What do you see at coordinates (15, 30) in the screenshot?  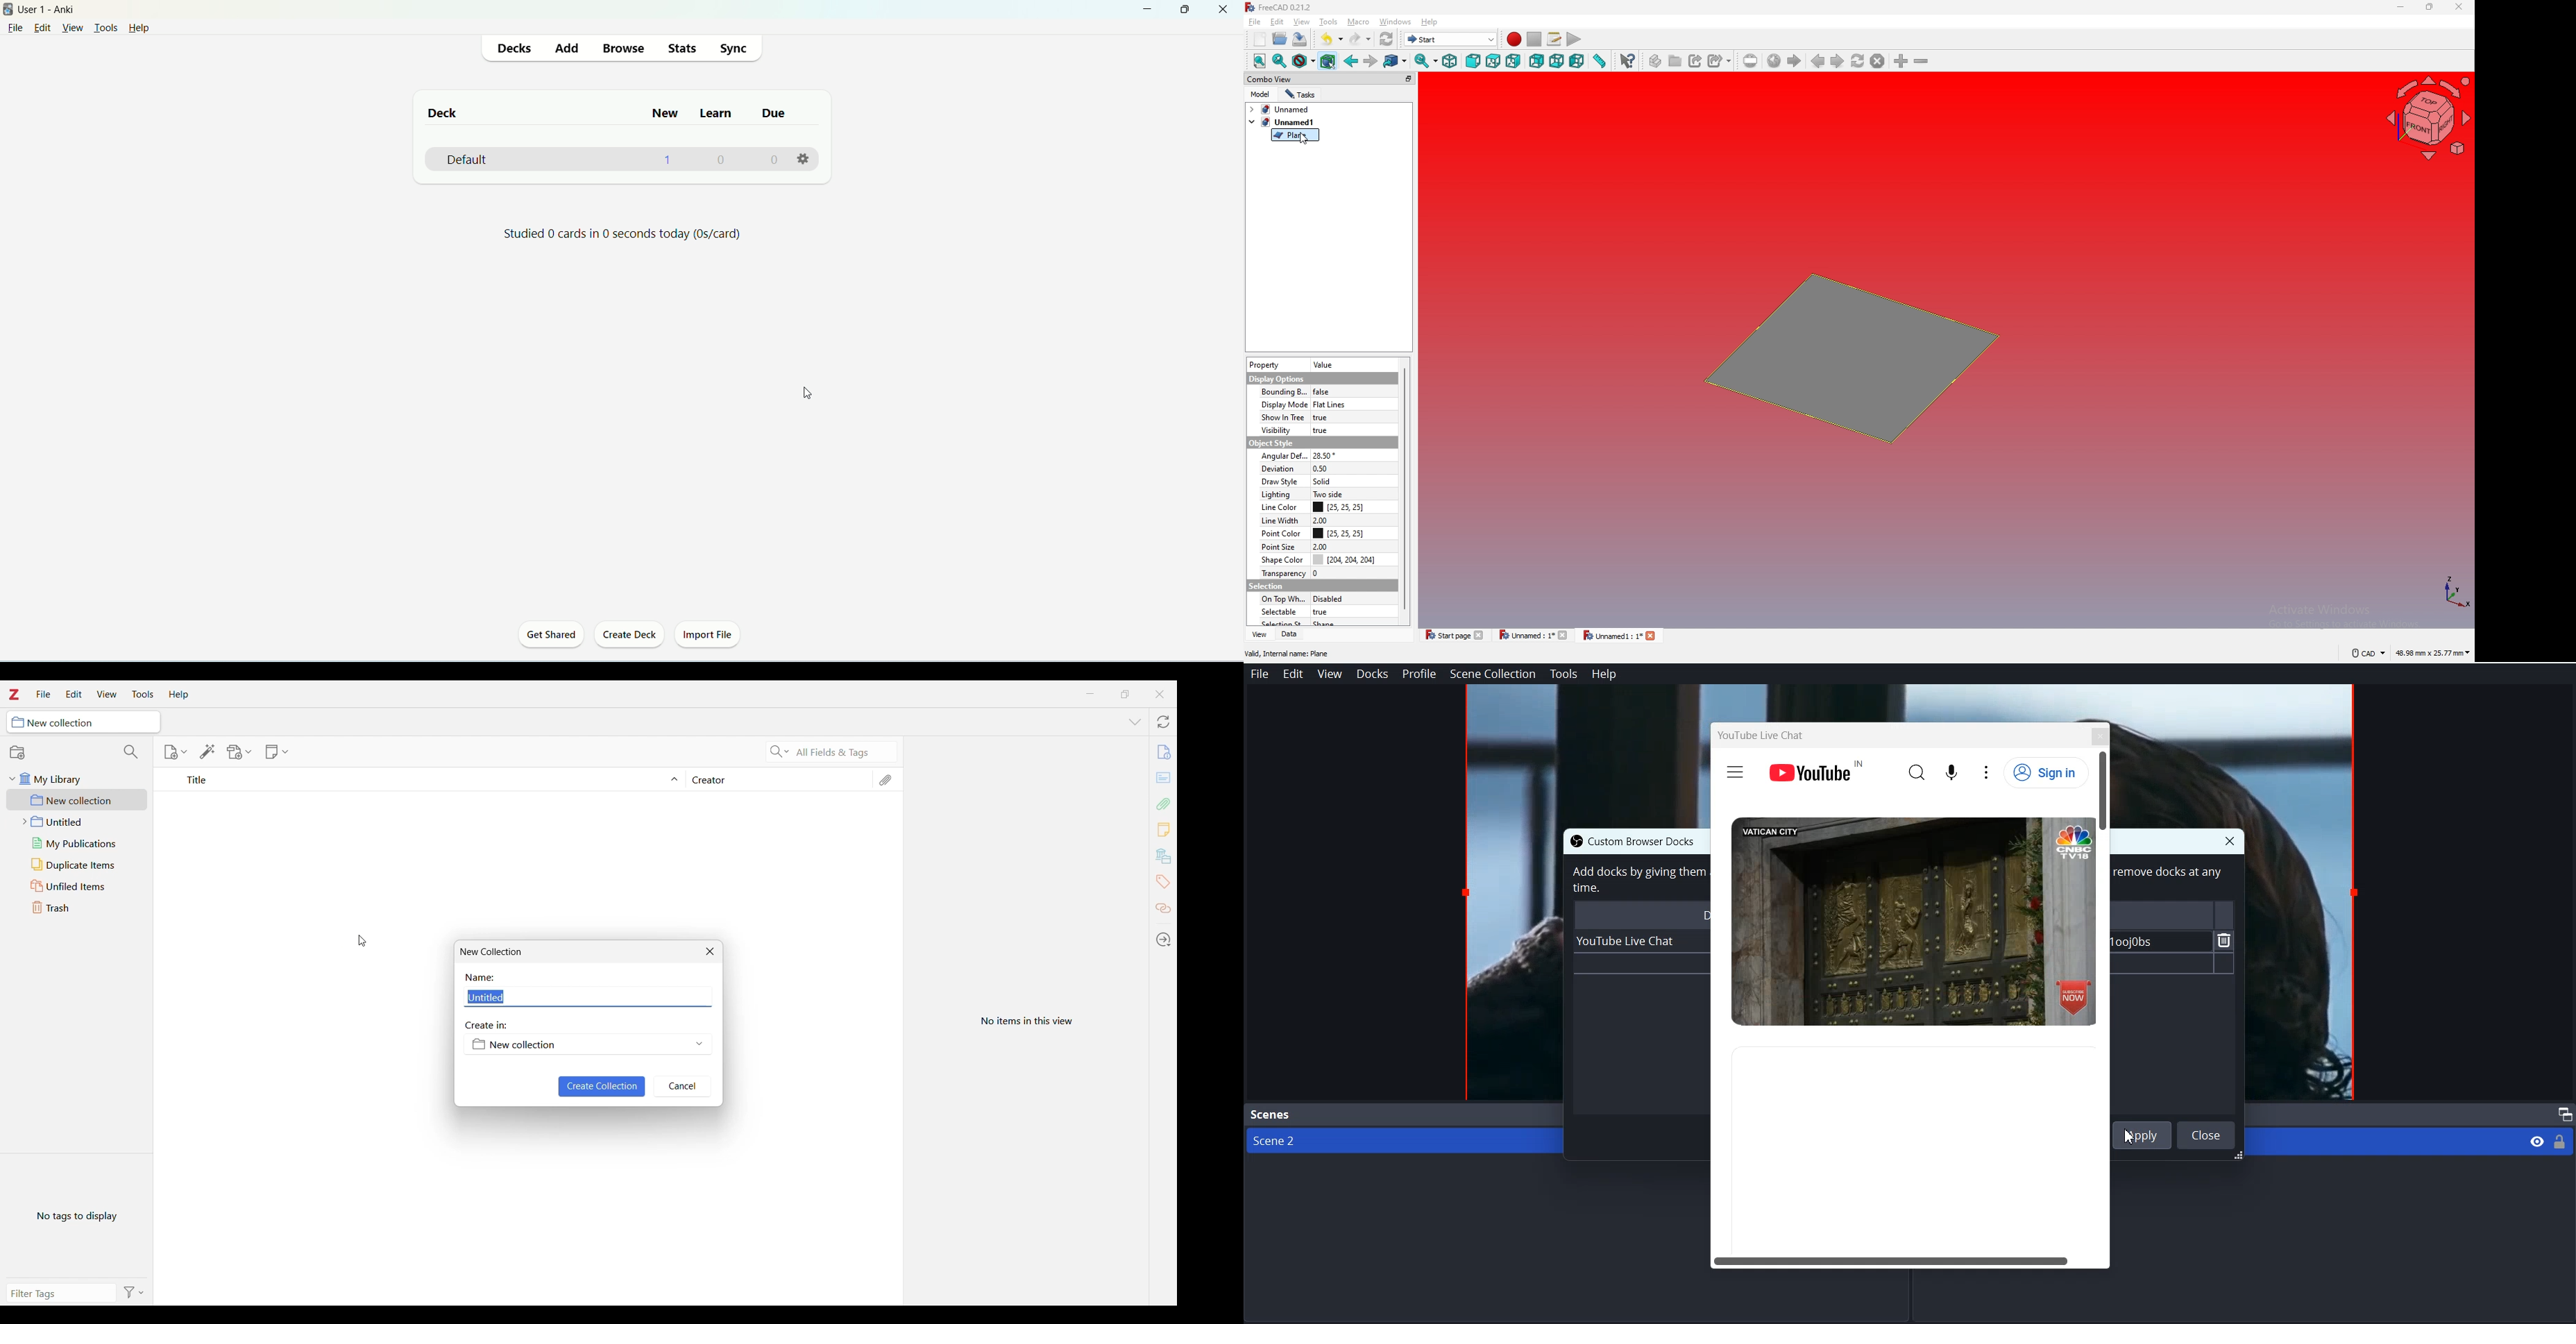 I see `file` at bounding box center [15, 30].